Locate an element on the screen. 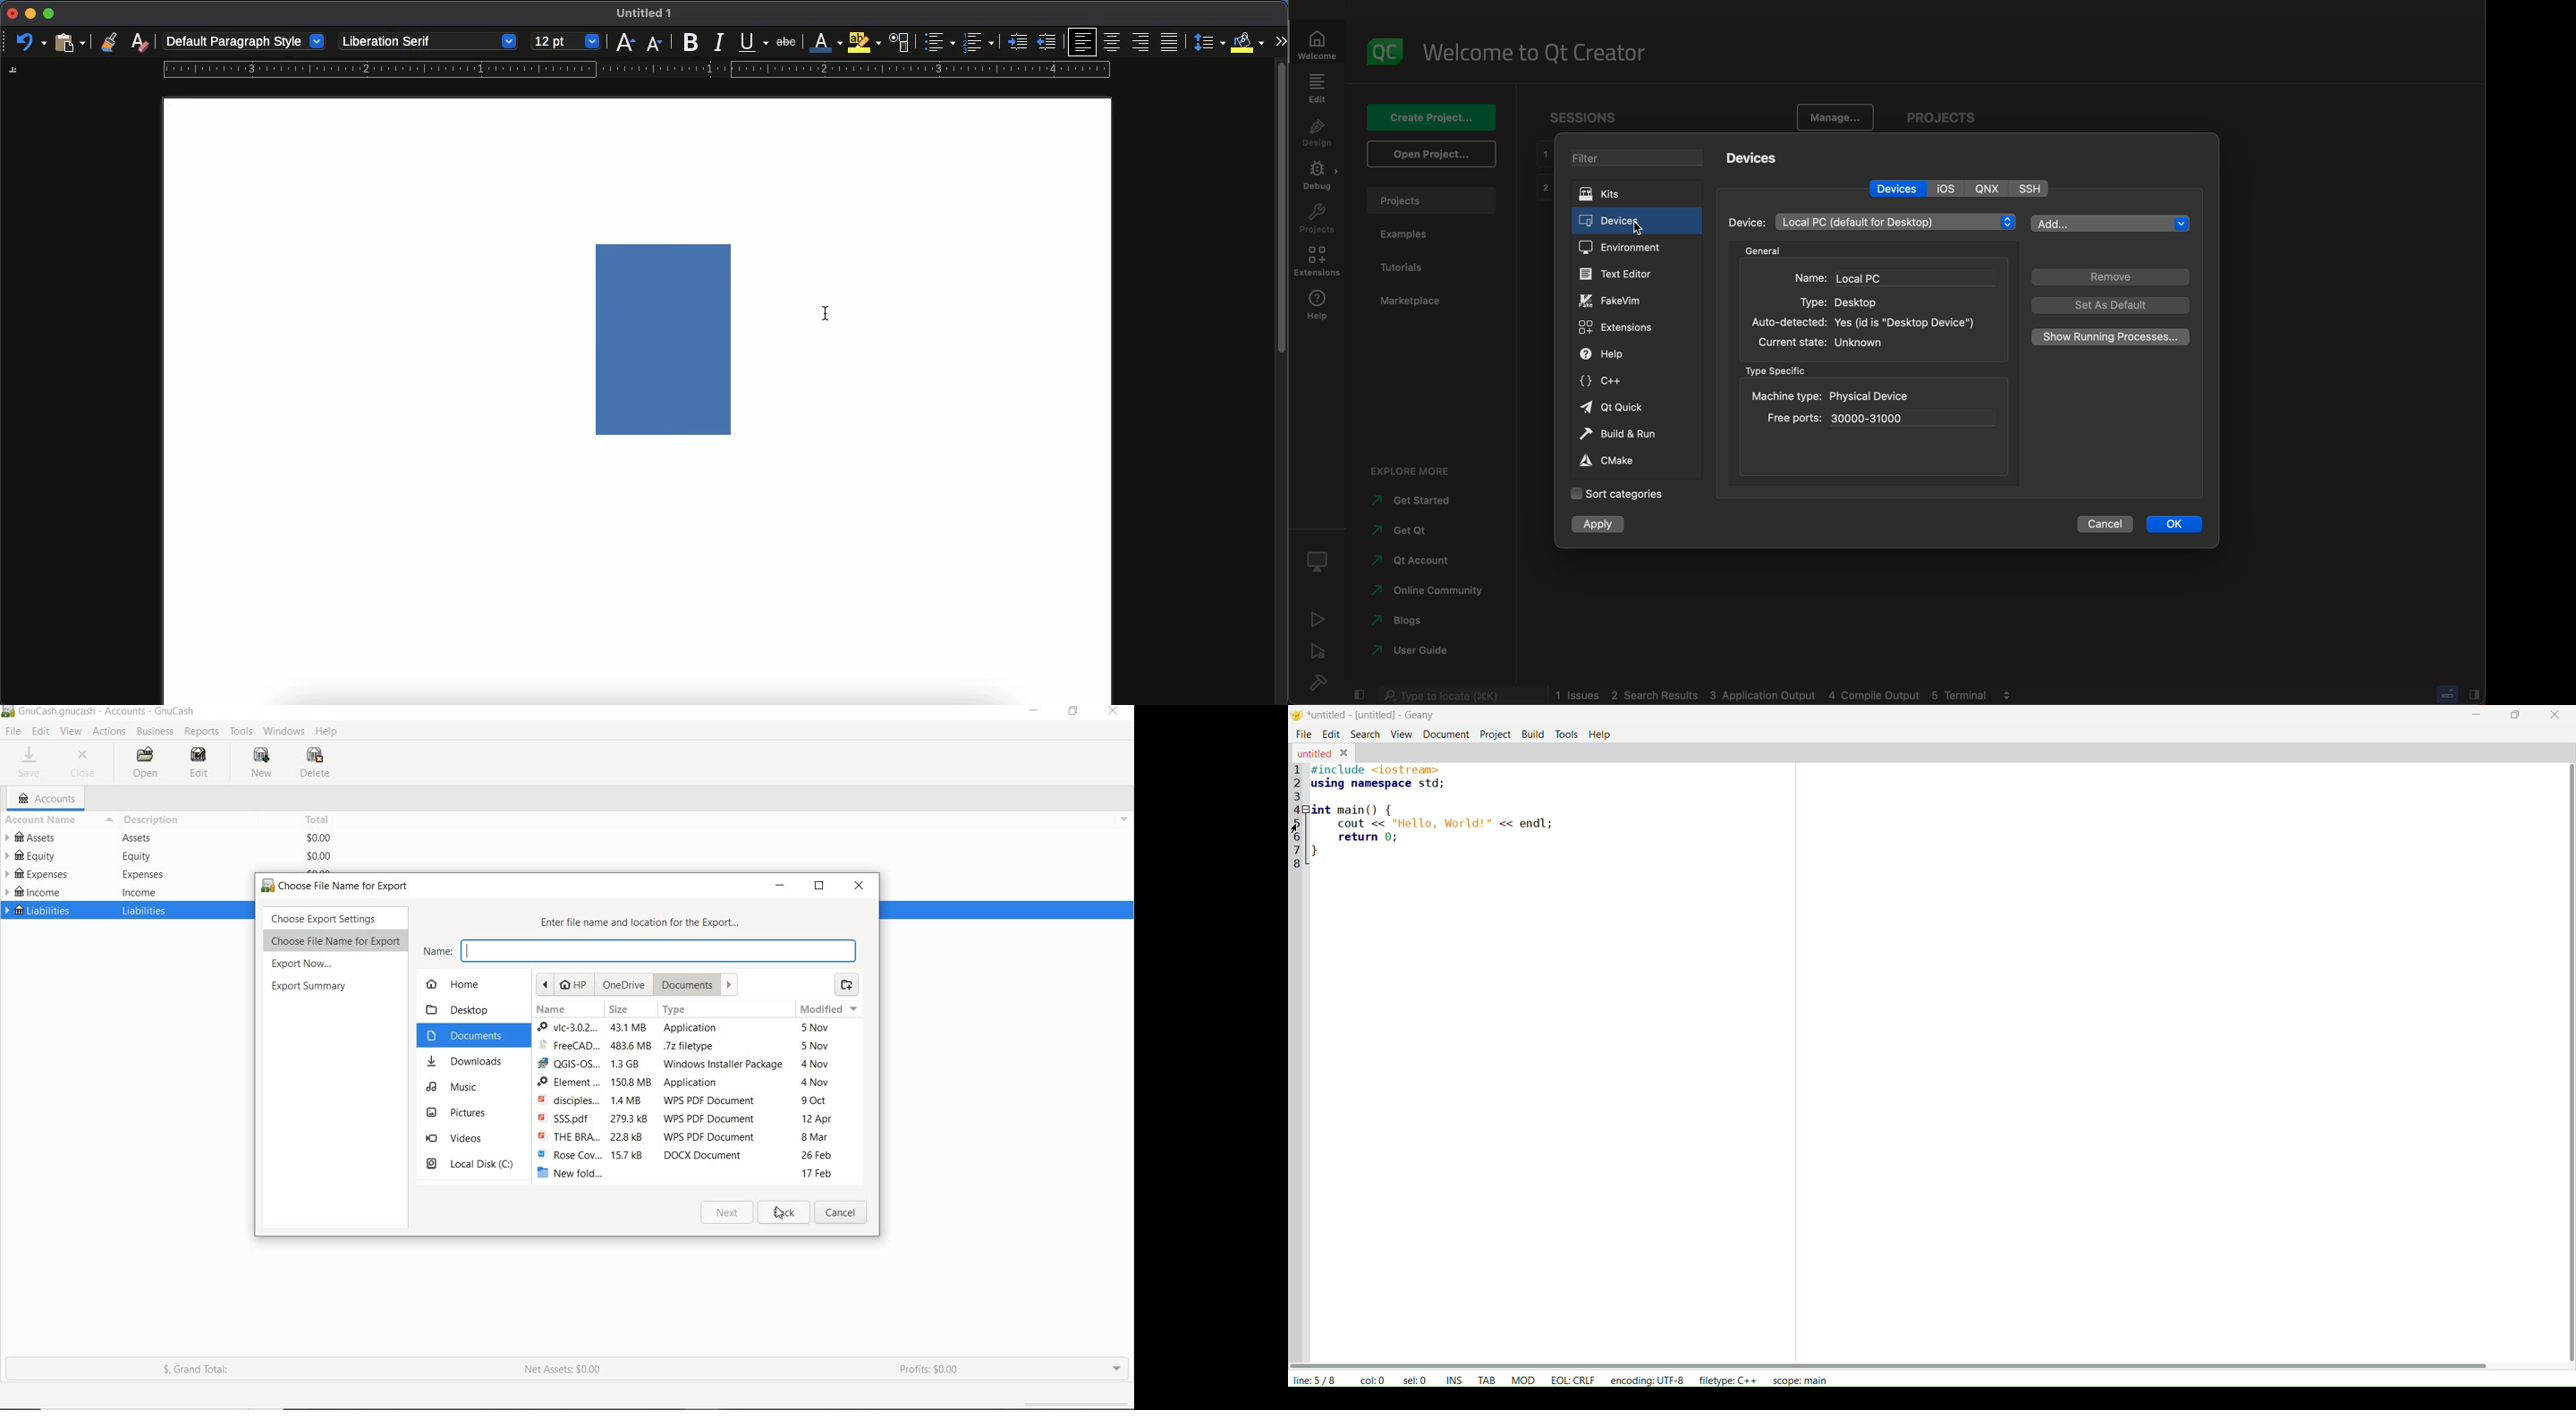 This screenshot has width=2576, height=1428. 12 pt - size is located at coordinates (564, 42).